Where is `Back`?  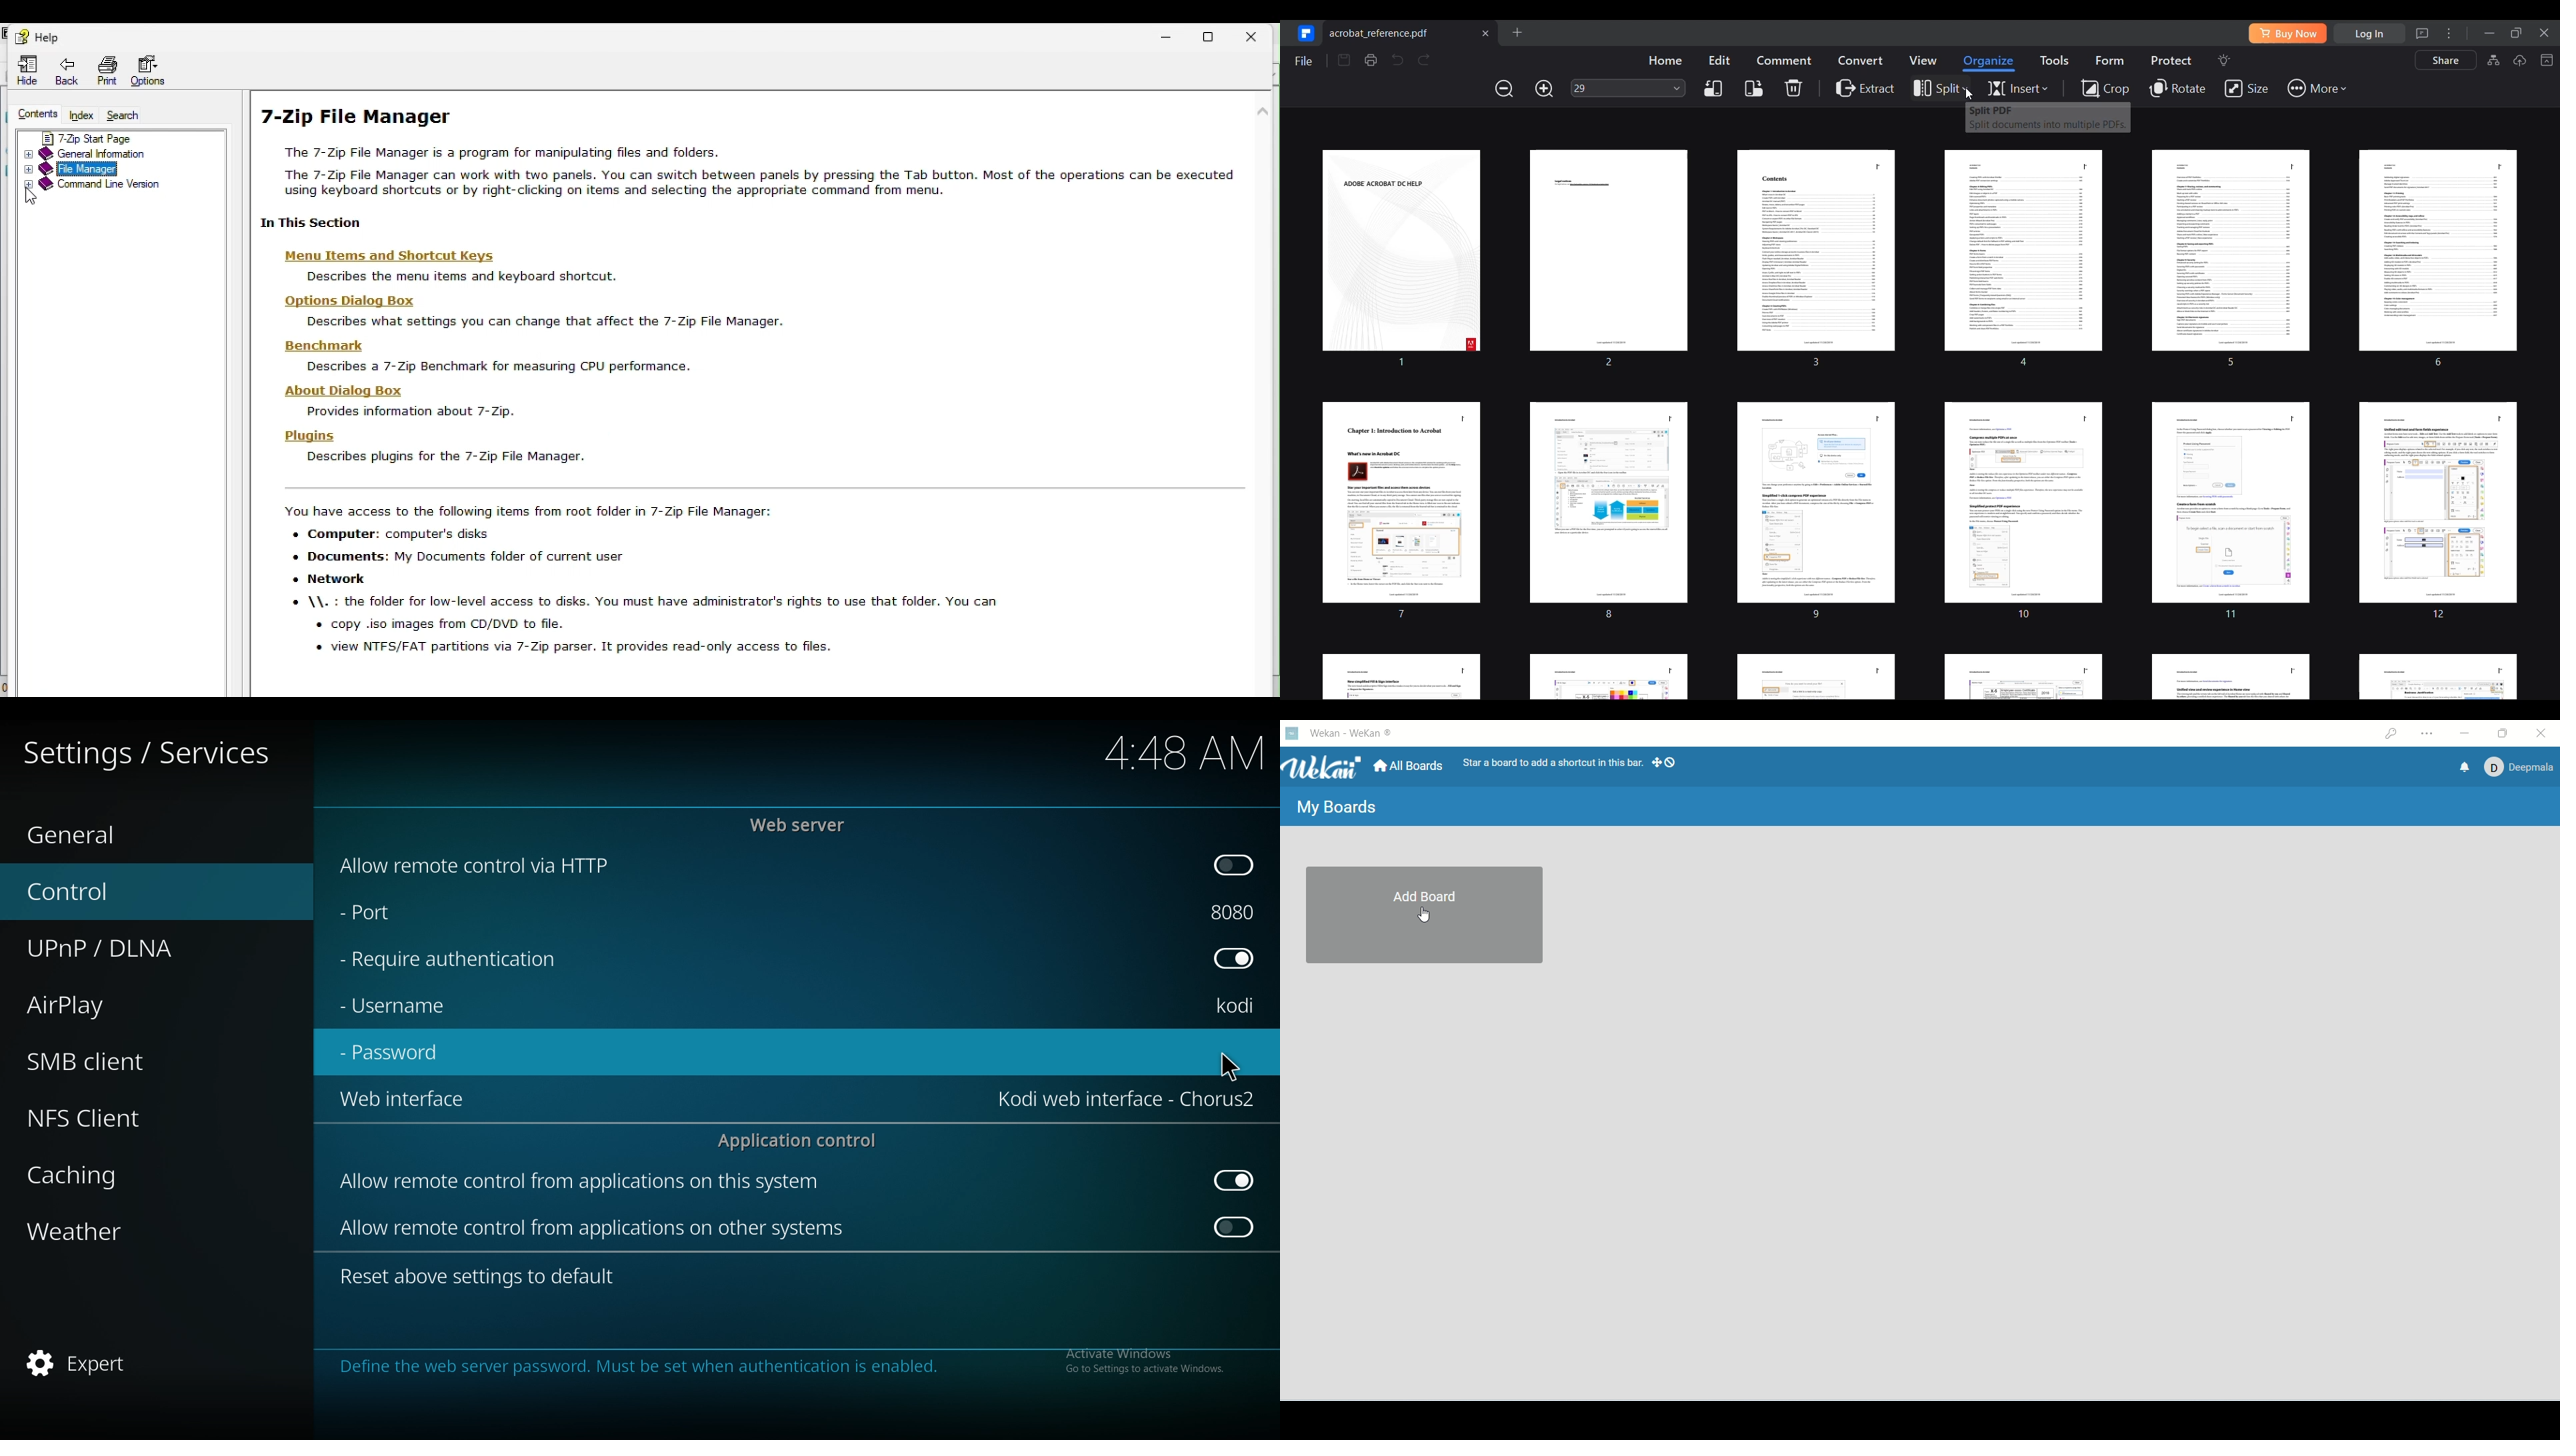
Back is located at coordinates (68, 67).